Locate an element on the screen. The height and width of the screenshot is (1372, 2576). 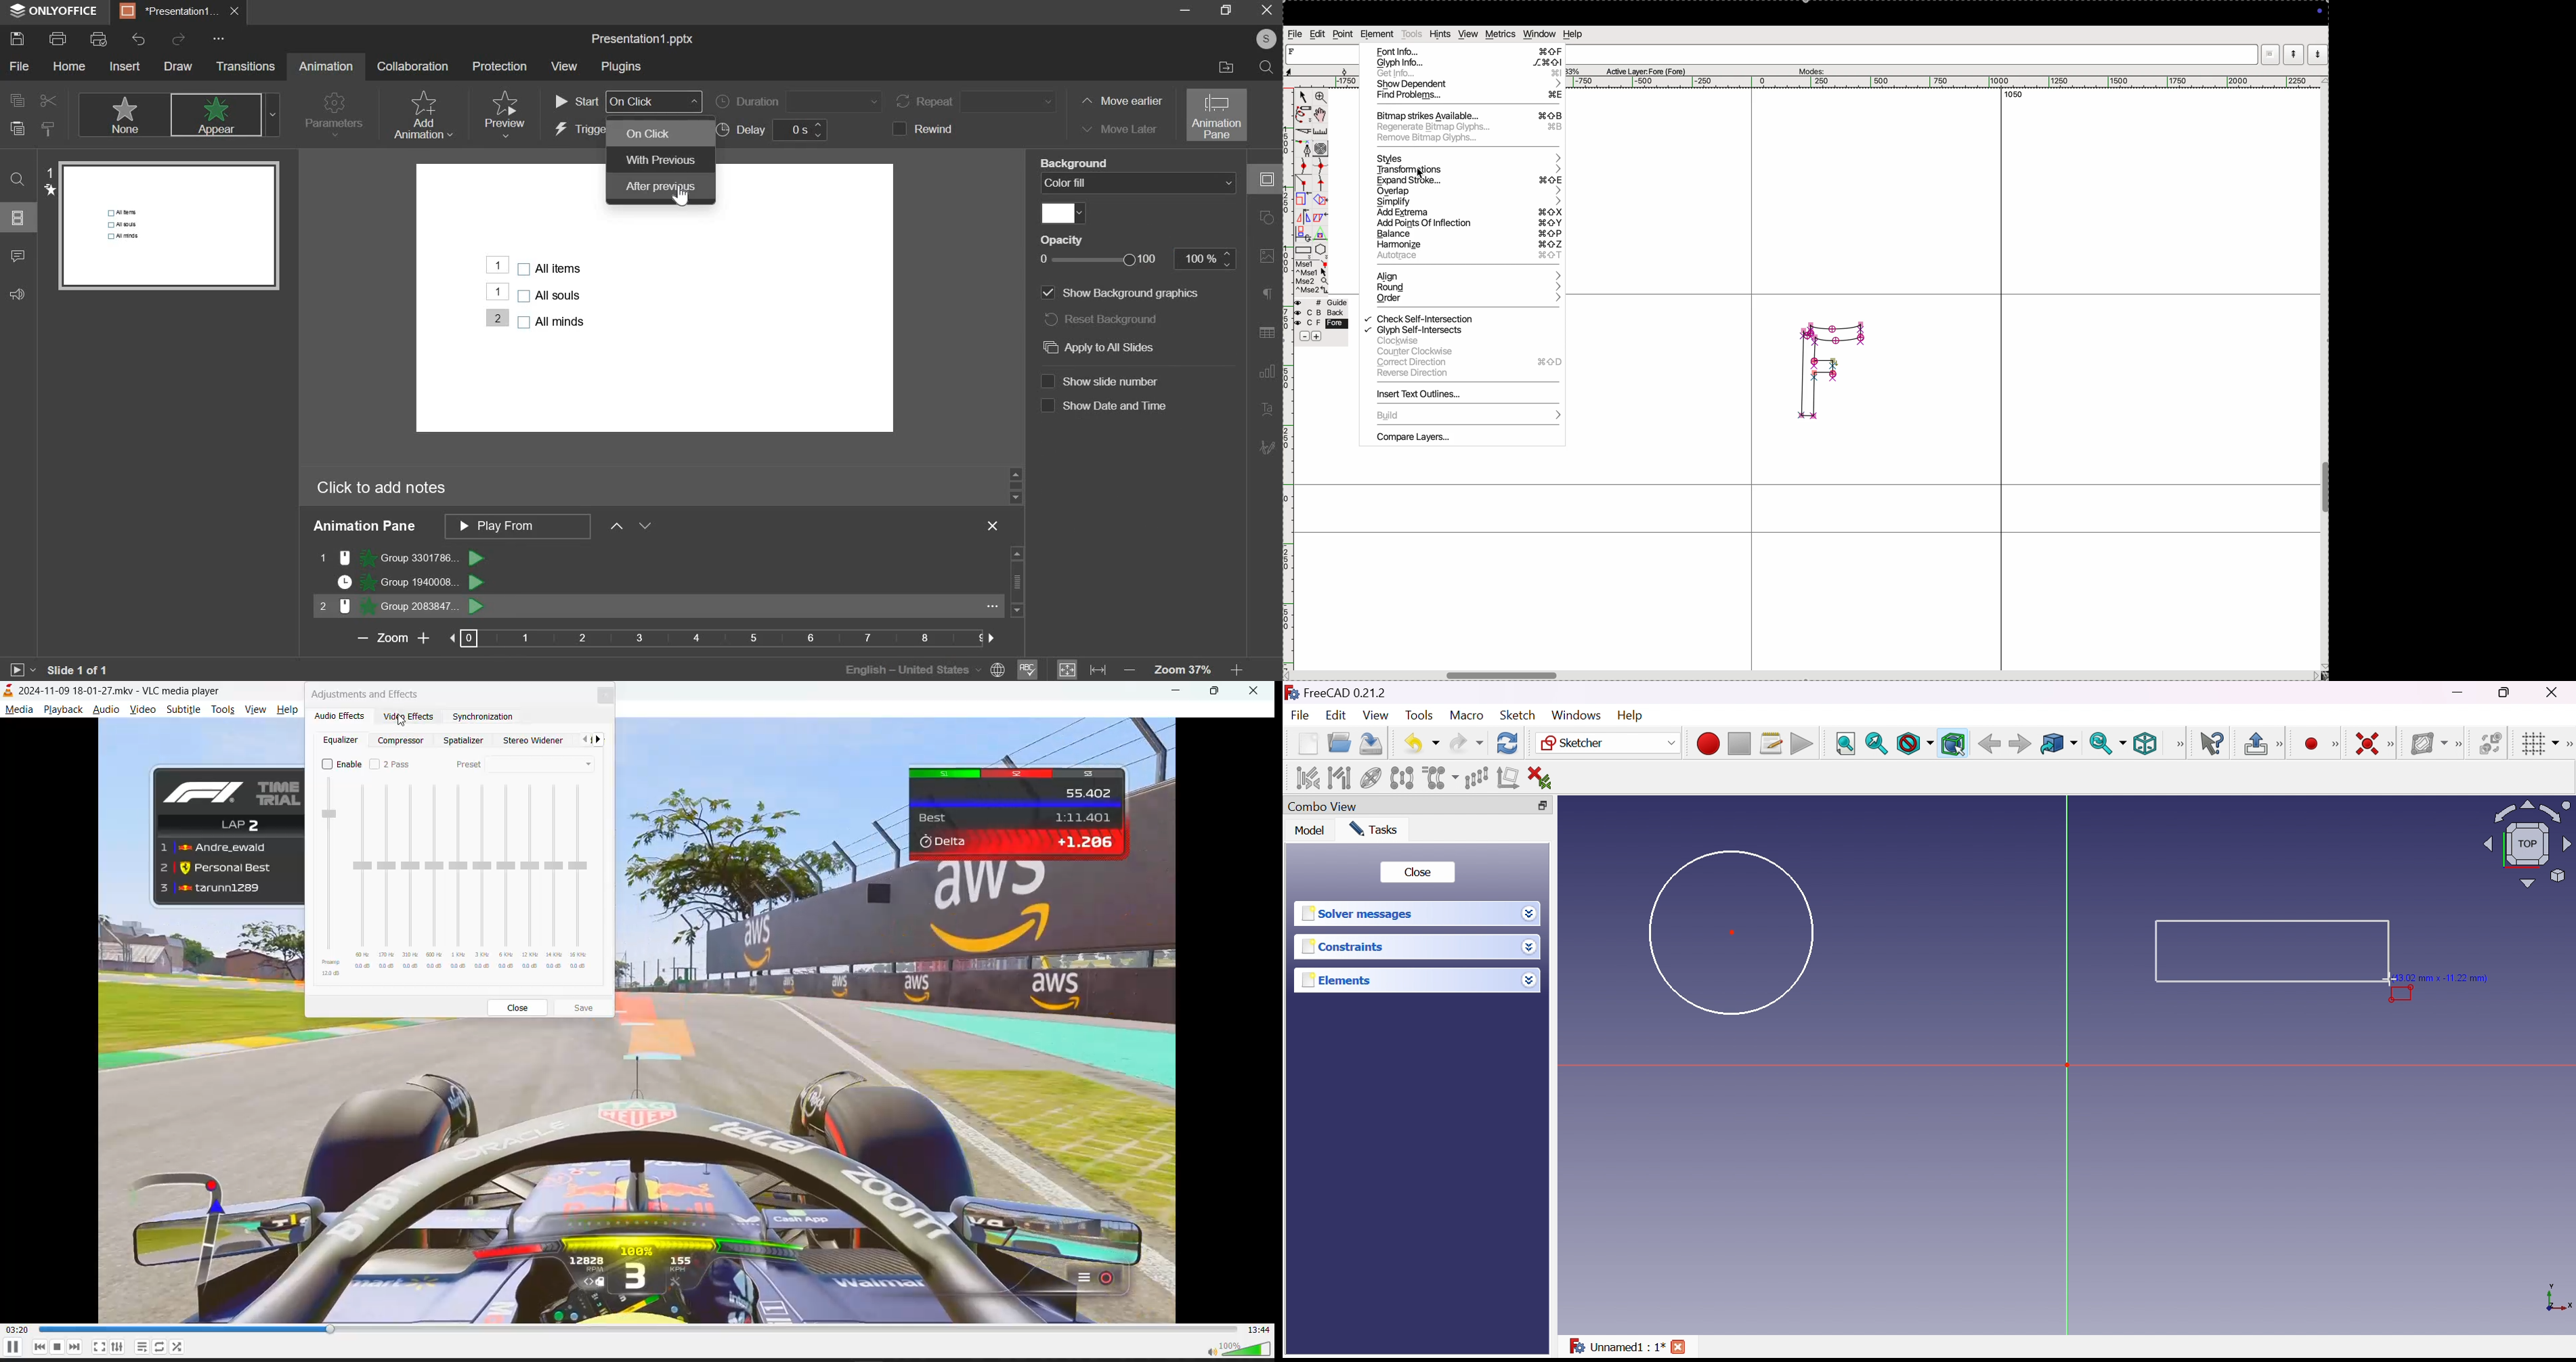
close is located at coordinates (607, 696).